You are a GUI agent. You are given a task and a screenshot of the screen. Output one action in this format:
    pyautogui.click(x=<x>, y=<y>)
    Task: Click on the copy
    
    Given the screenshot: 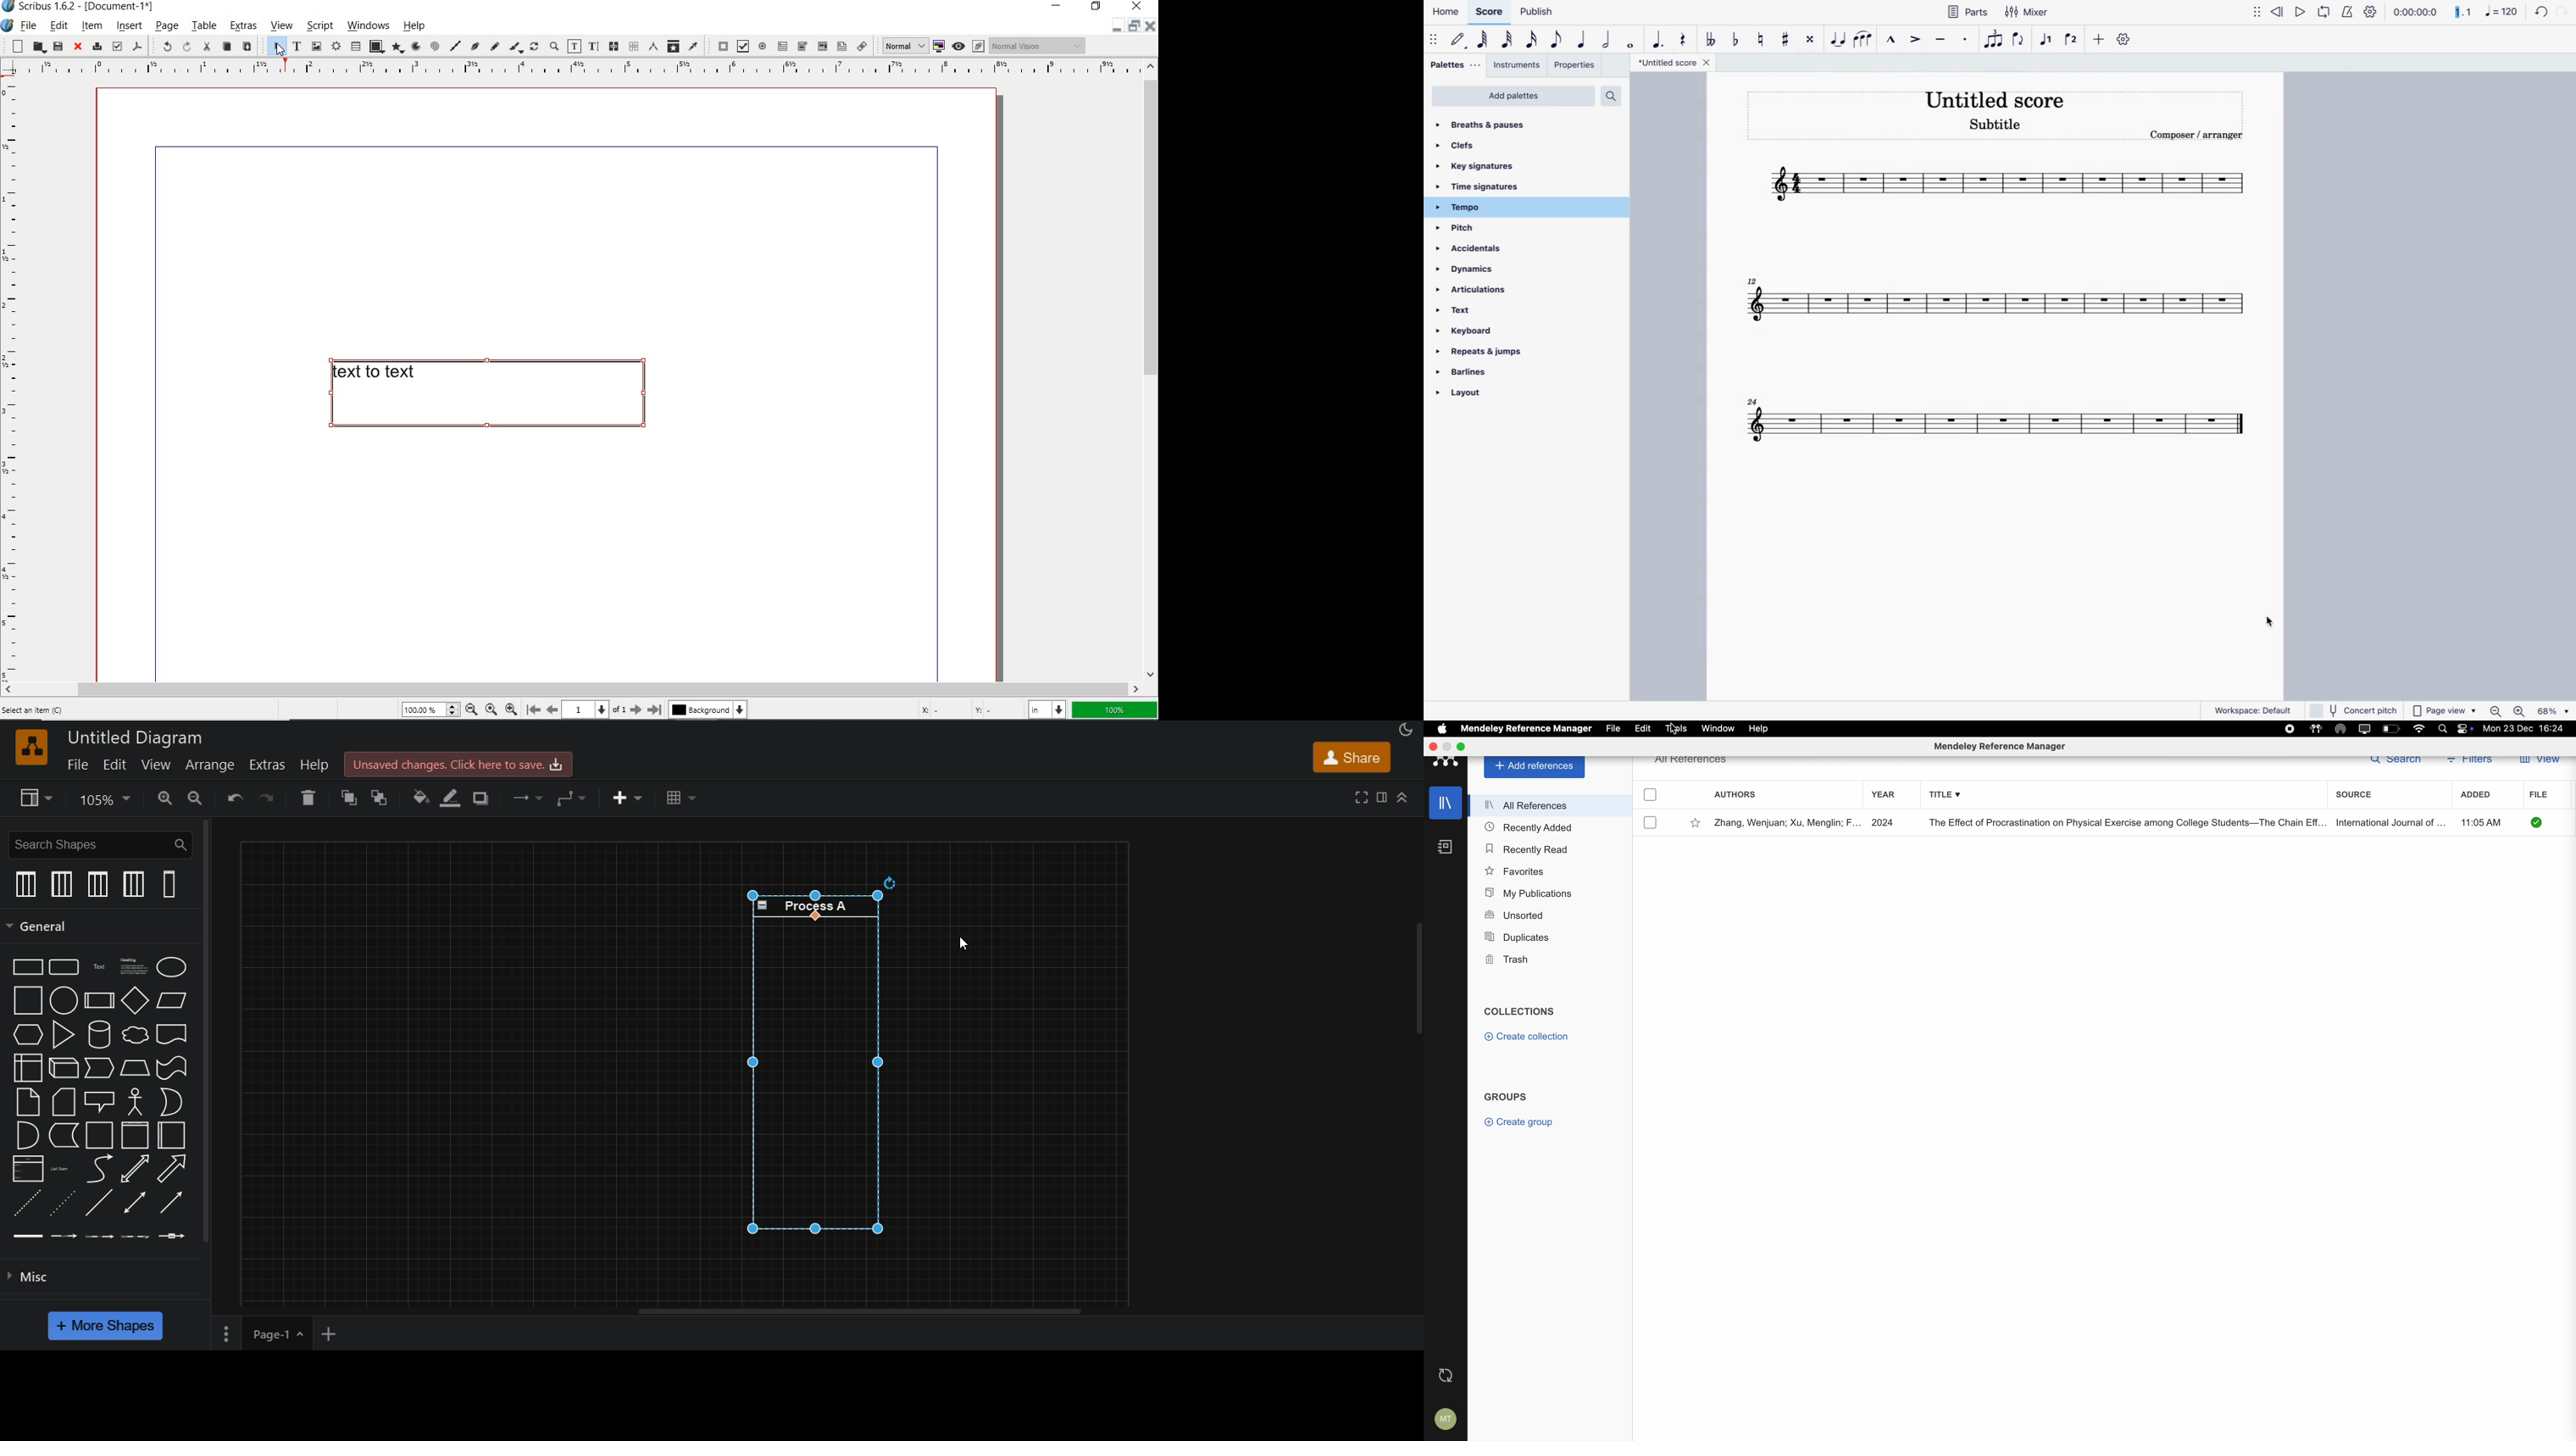 What is the action you would take?
    pyautogui.click(x=226, y=47)
    